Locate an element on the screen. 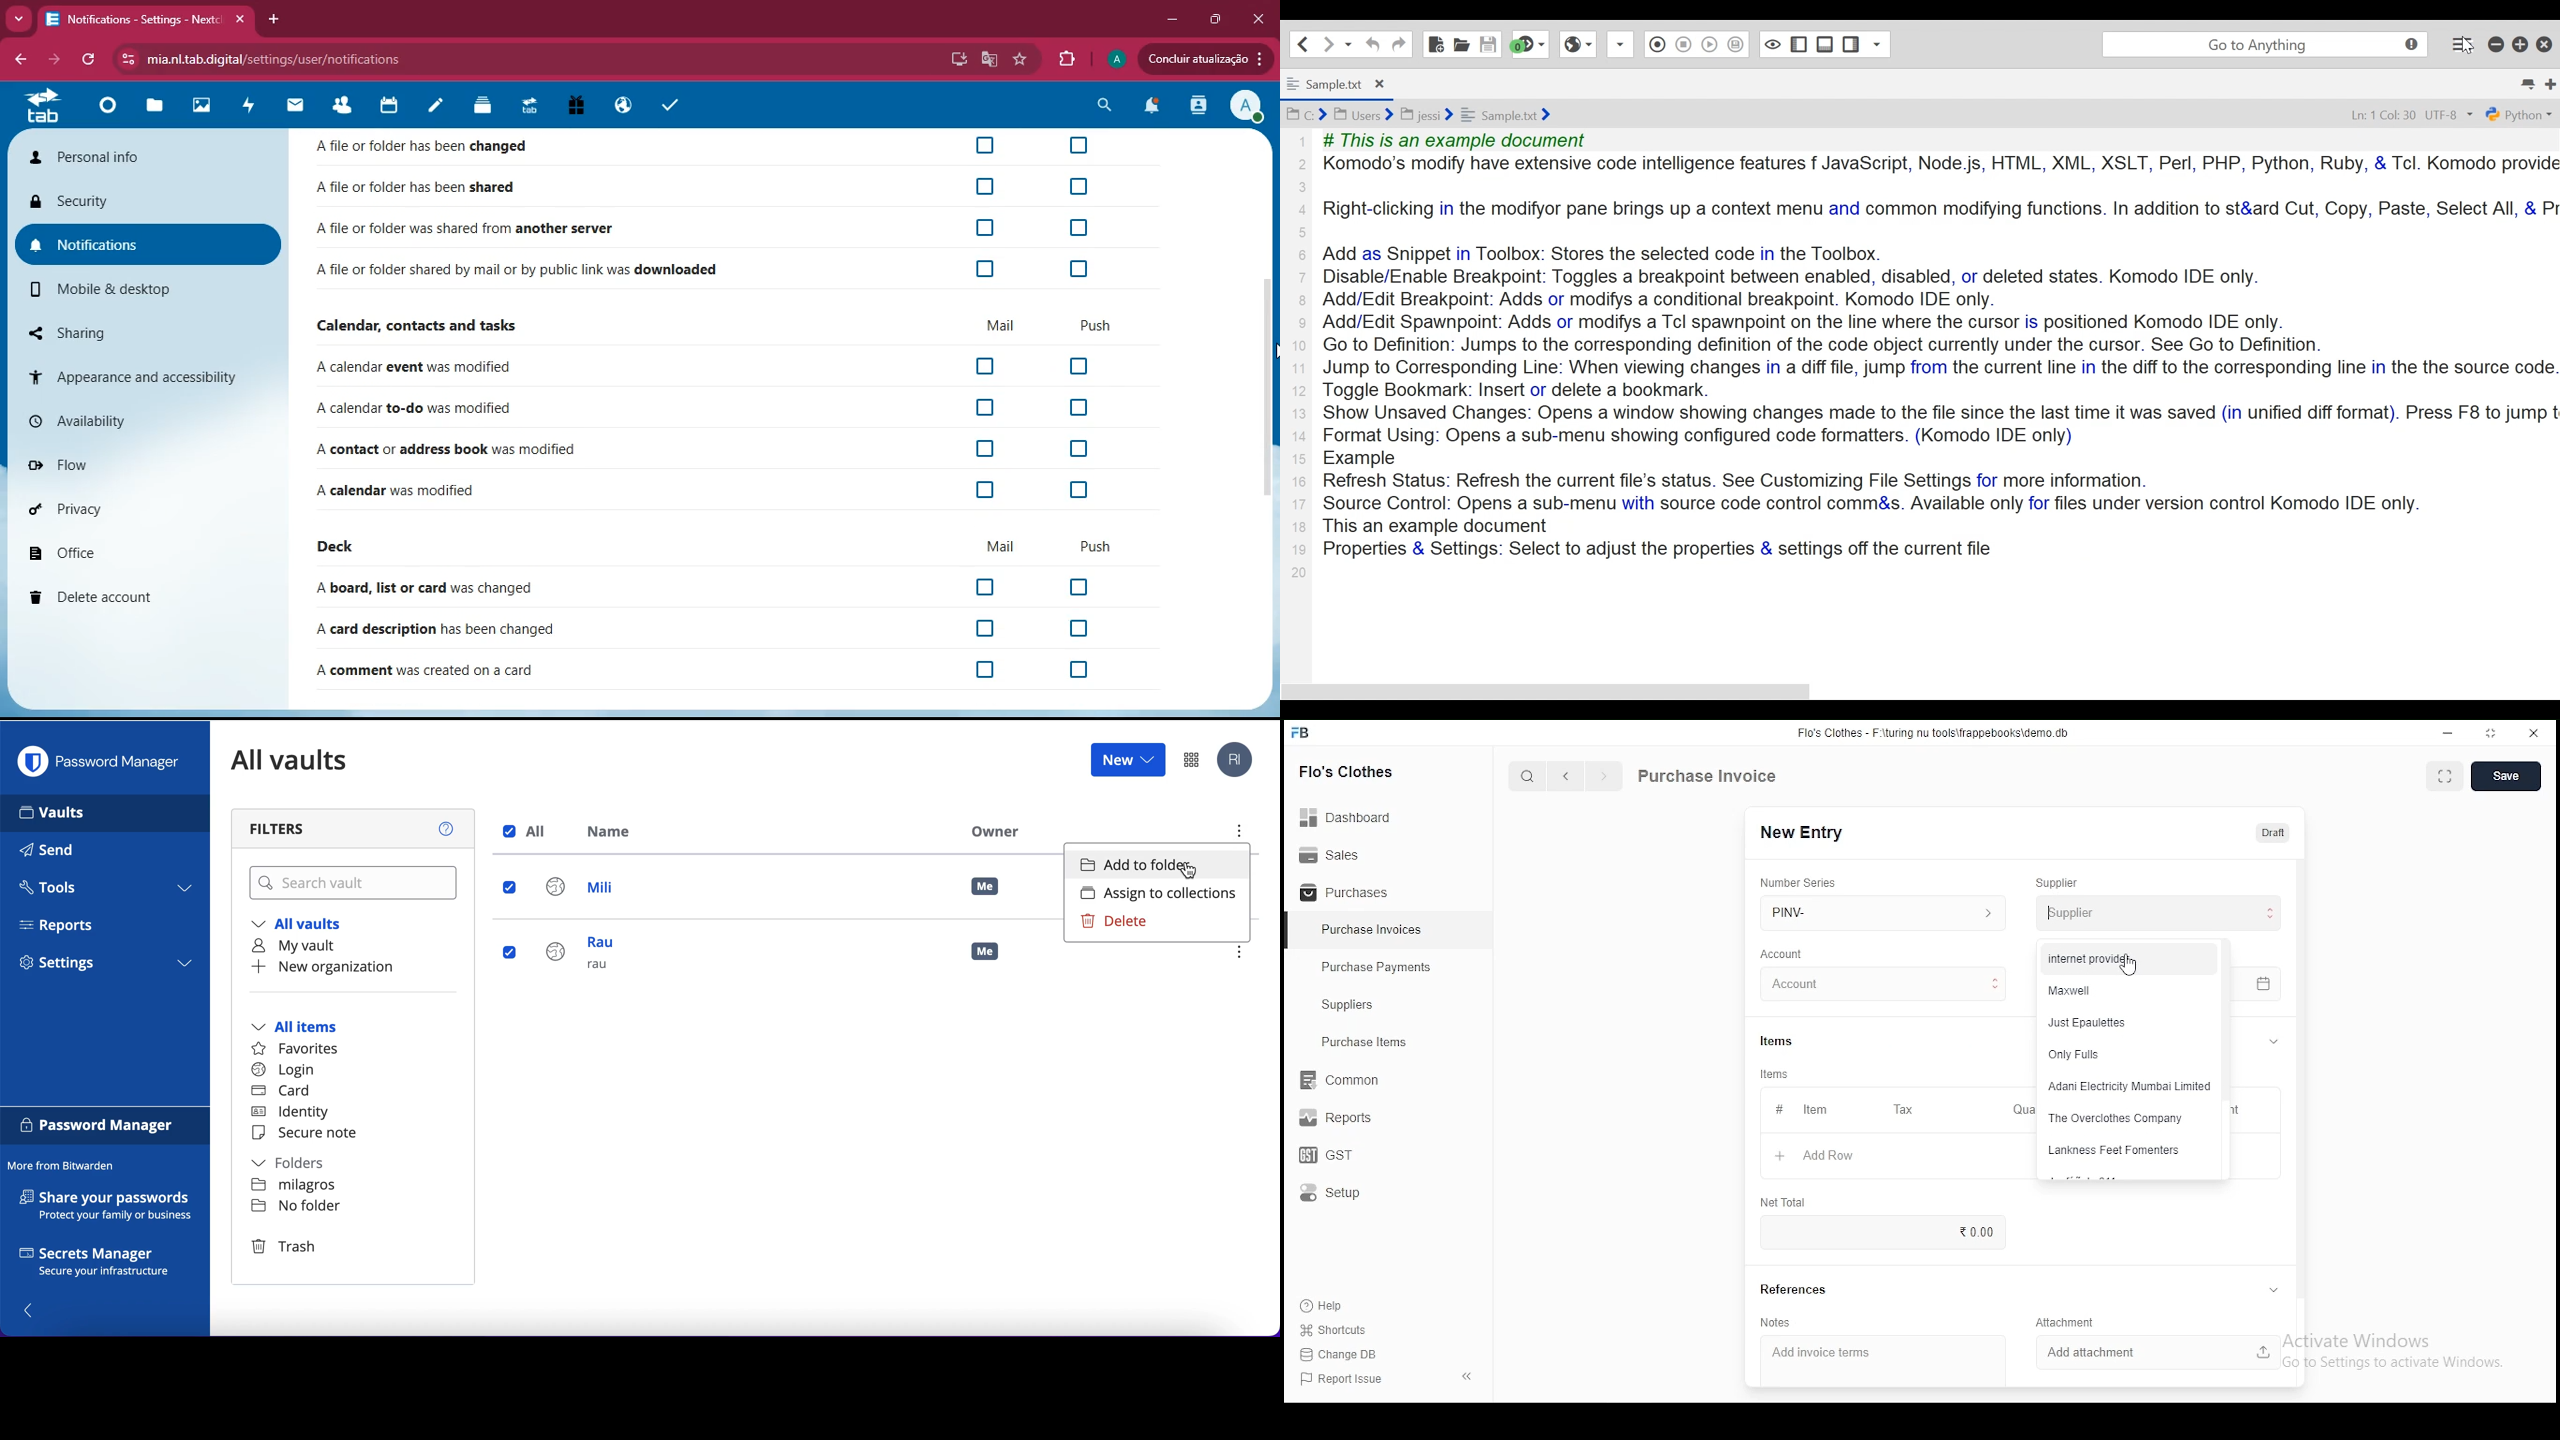 This screenshot has width=2576, height=1456. mail is located at coordinates (1004, 543).